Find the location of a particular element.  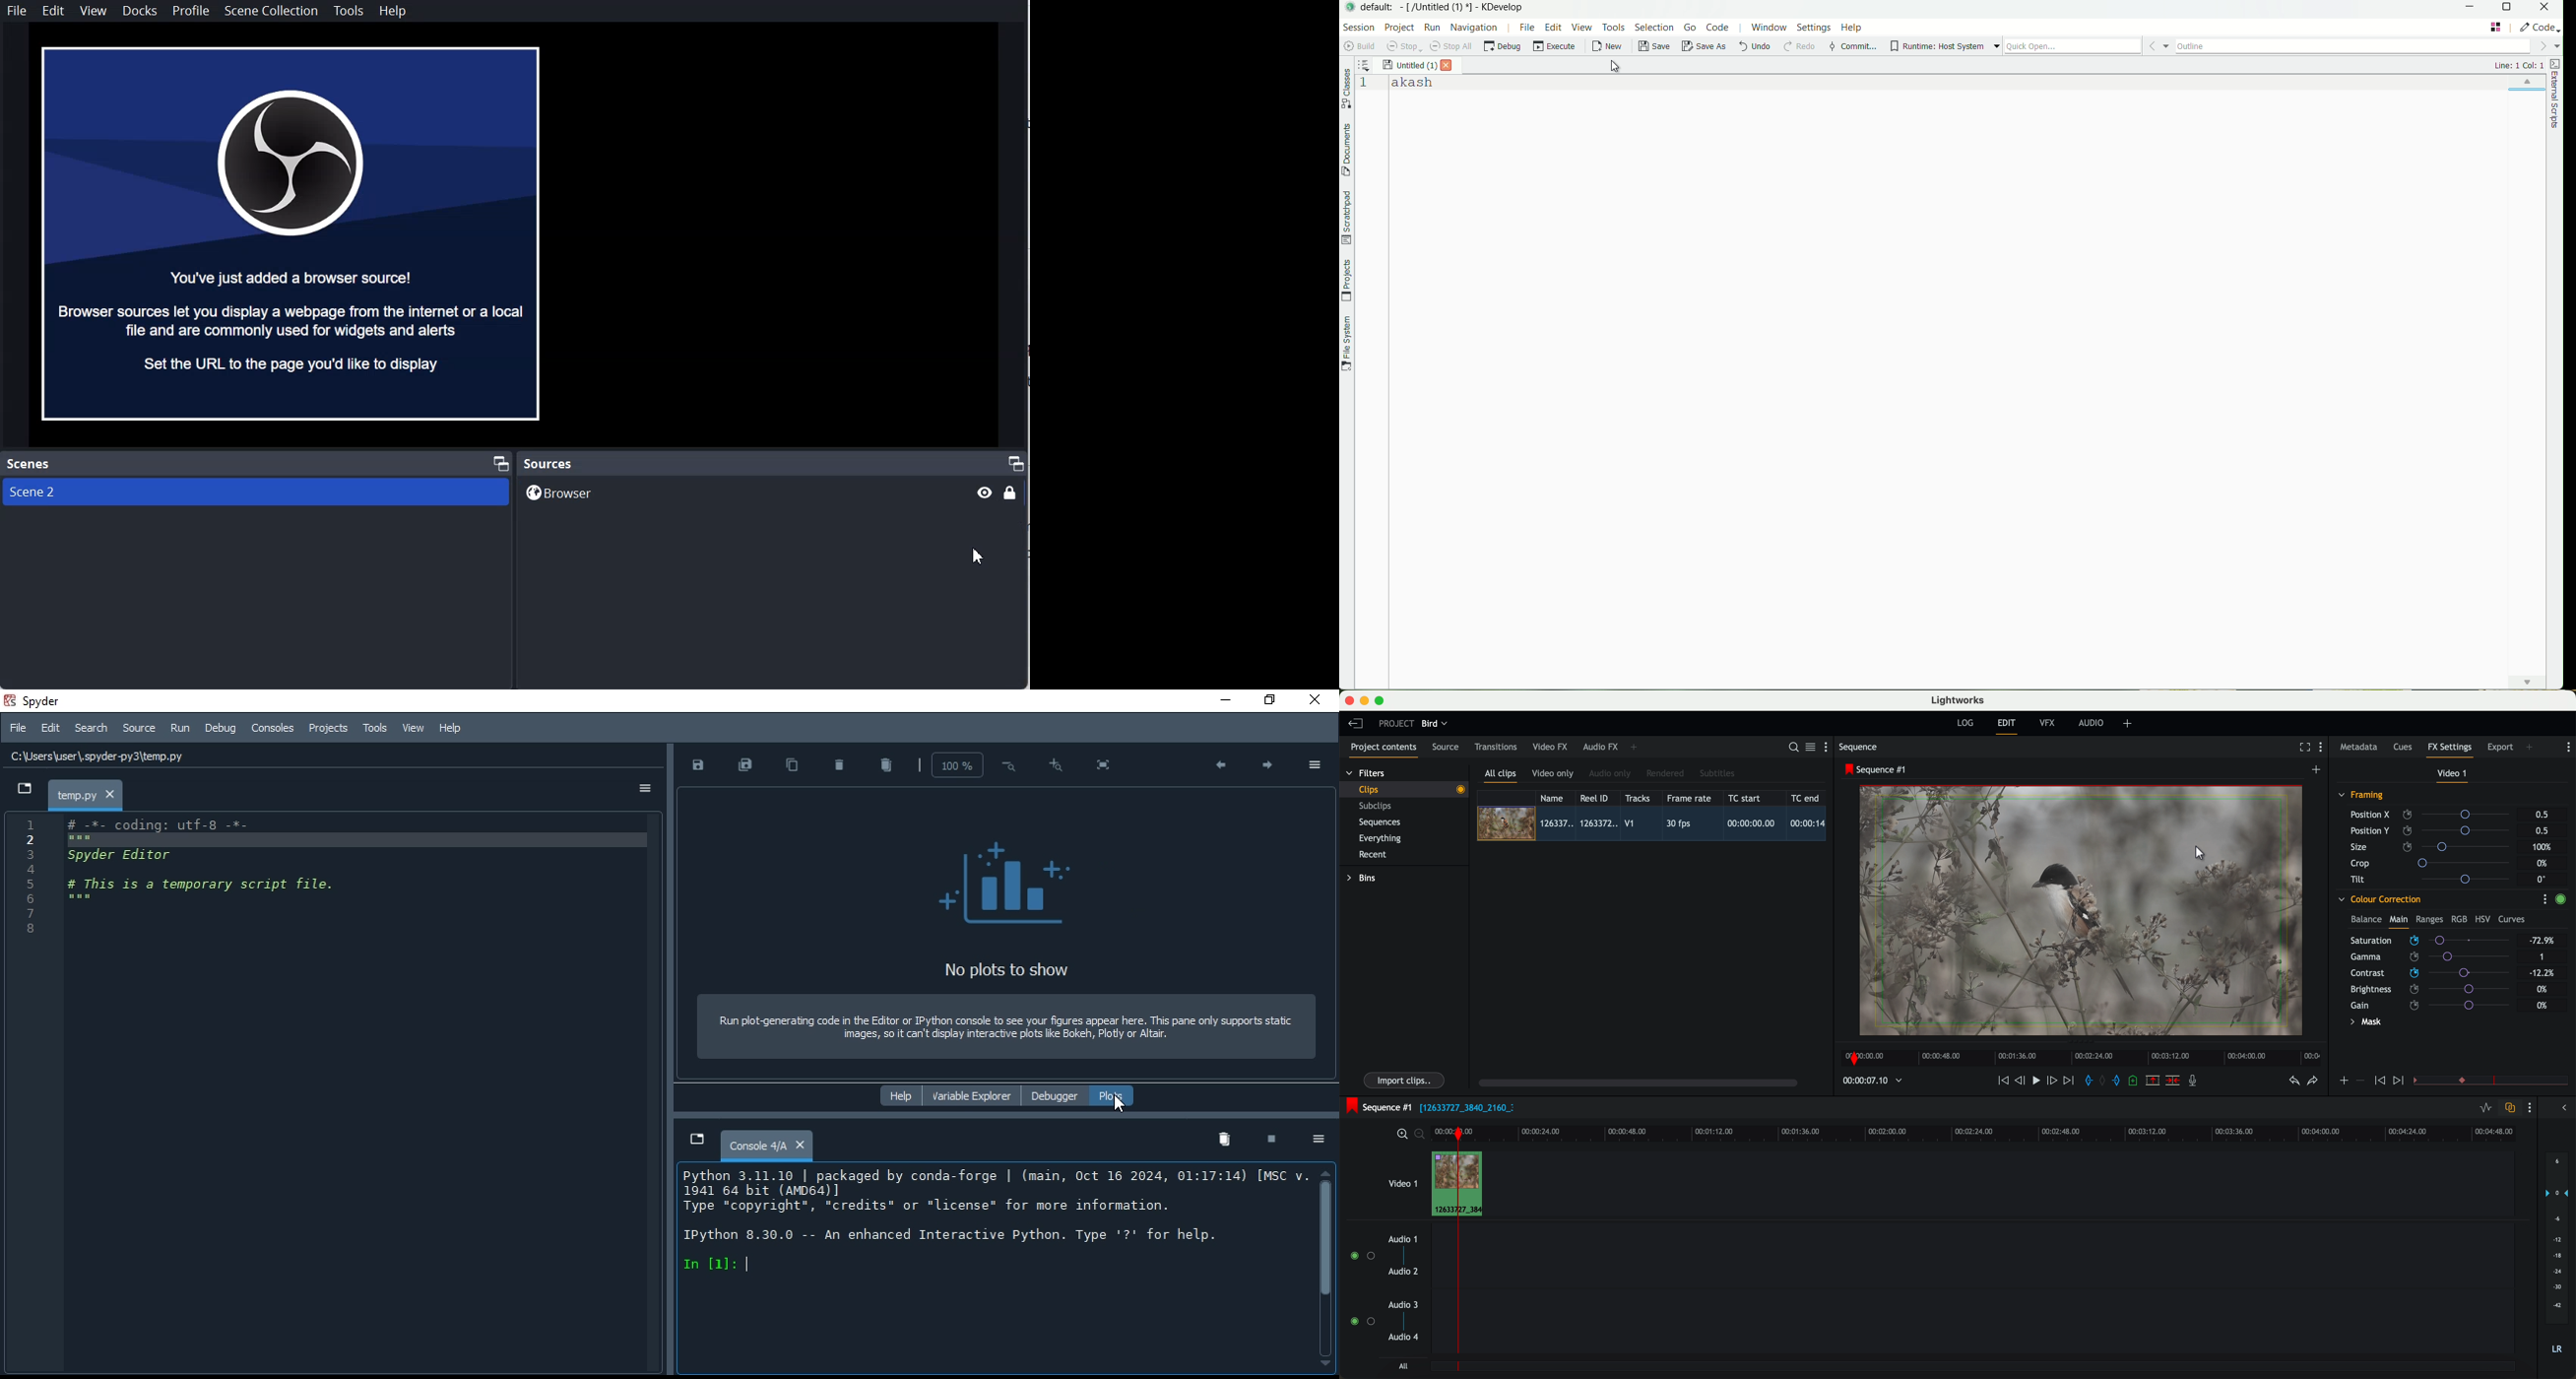

framing is located at coordinates (2361, 796).